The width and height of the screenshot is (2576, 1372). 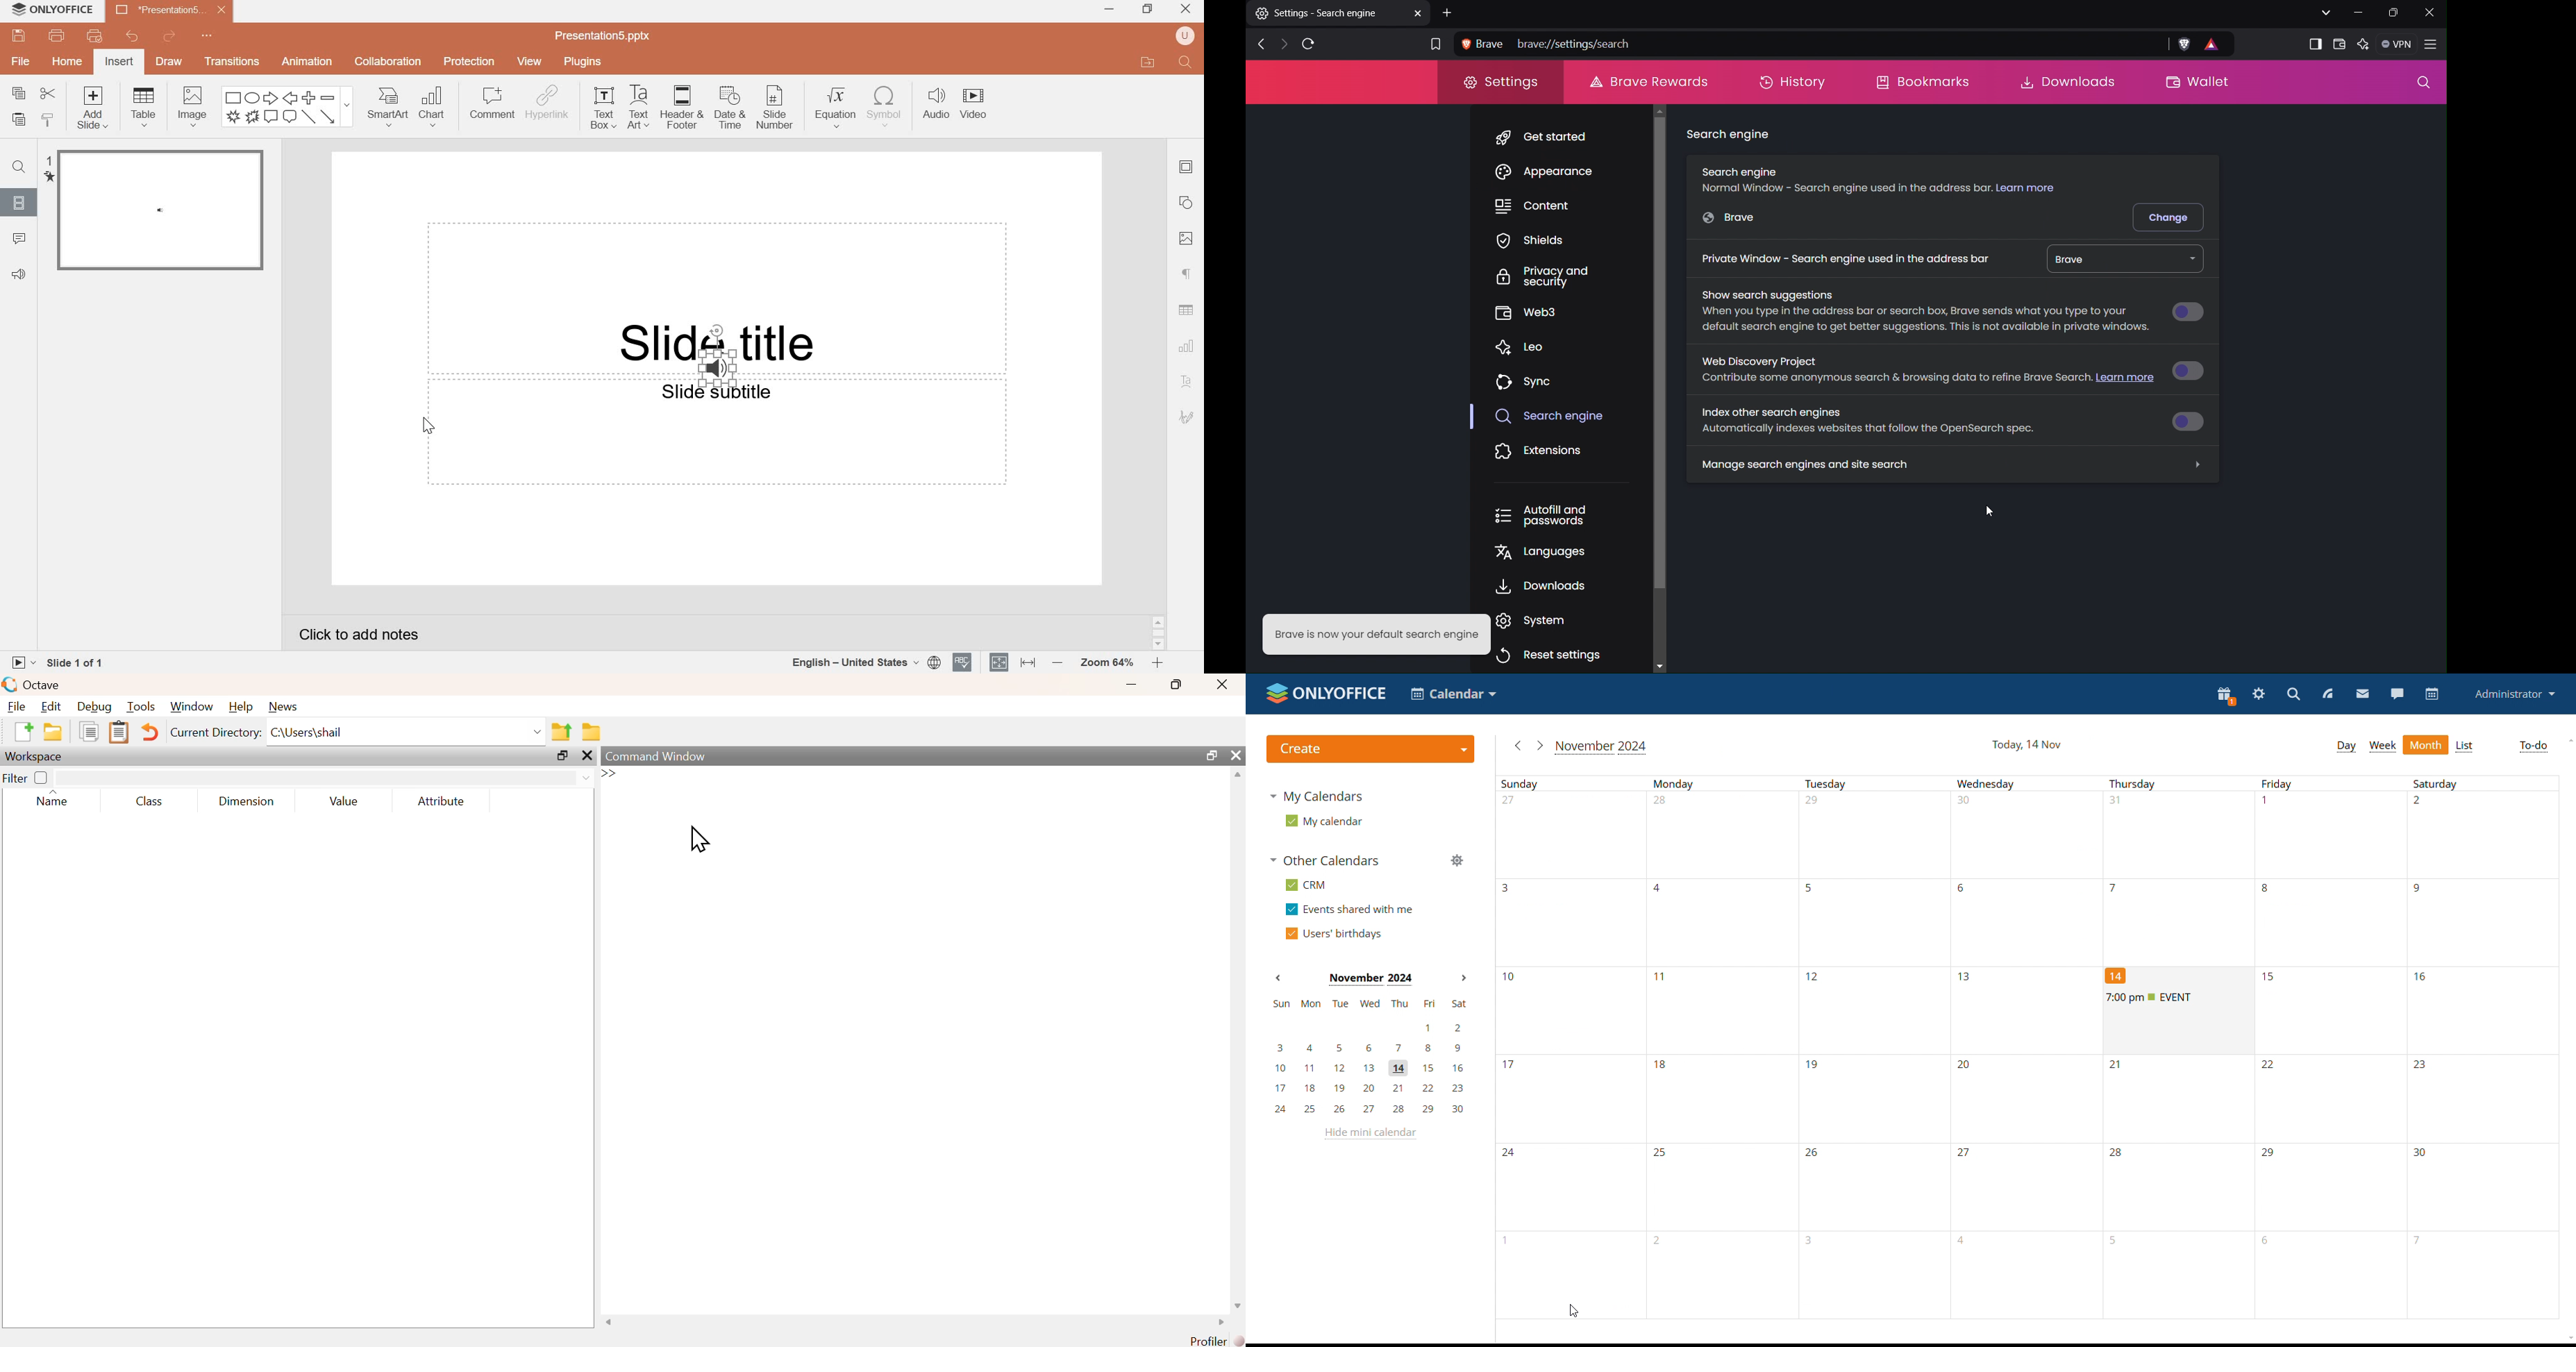 What do you see at coordinates (1538, 206) in the screenshot?
I see `Content` at bounding box center [1538, 206].